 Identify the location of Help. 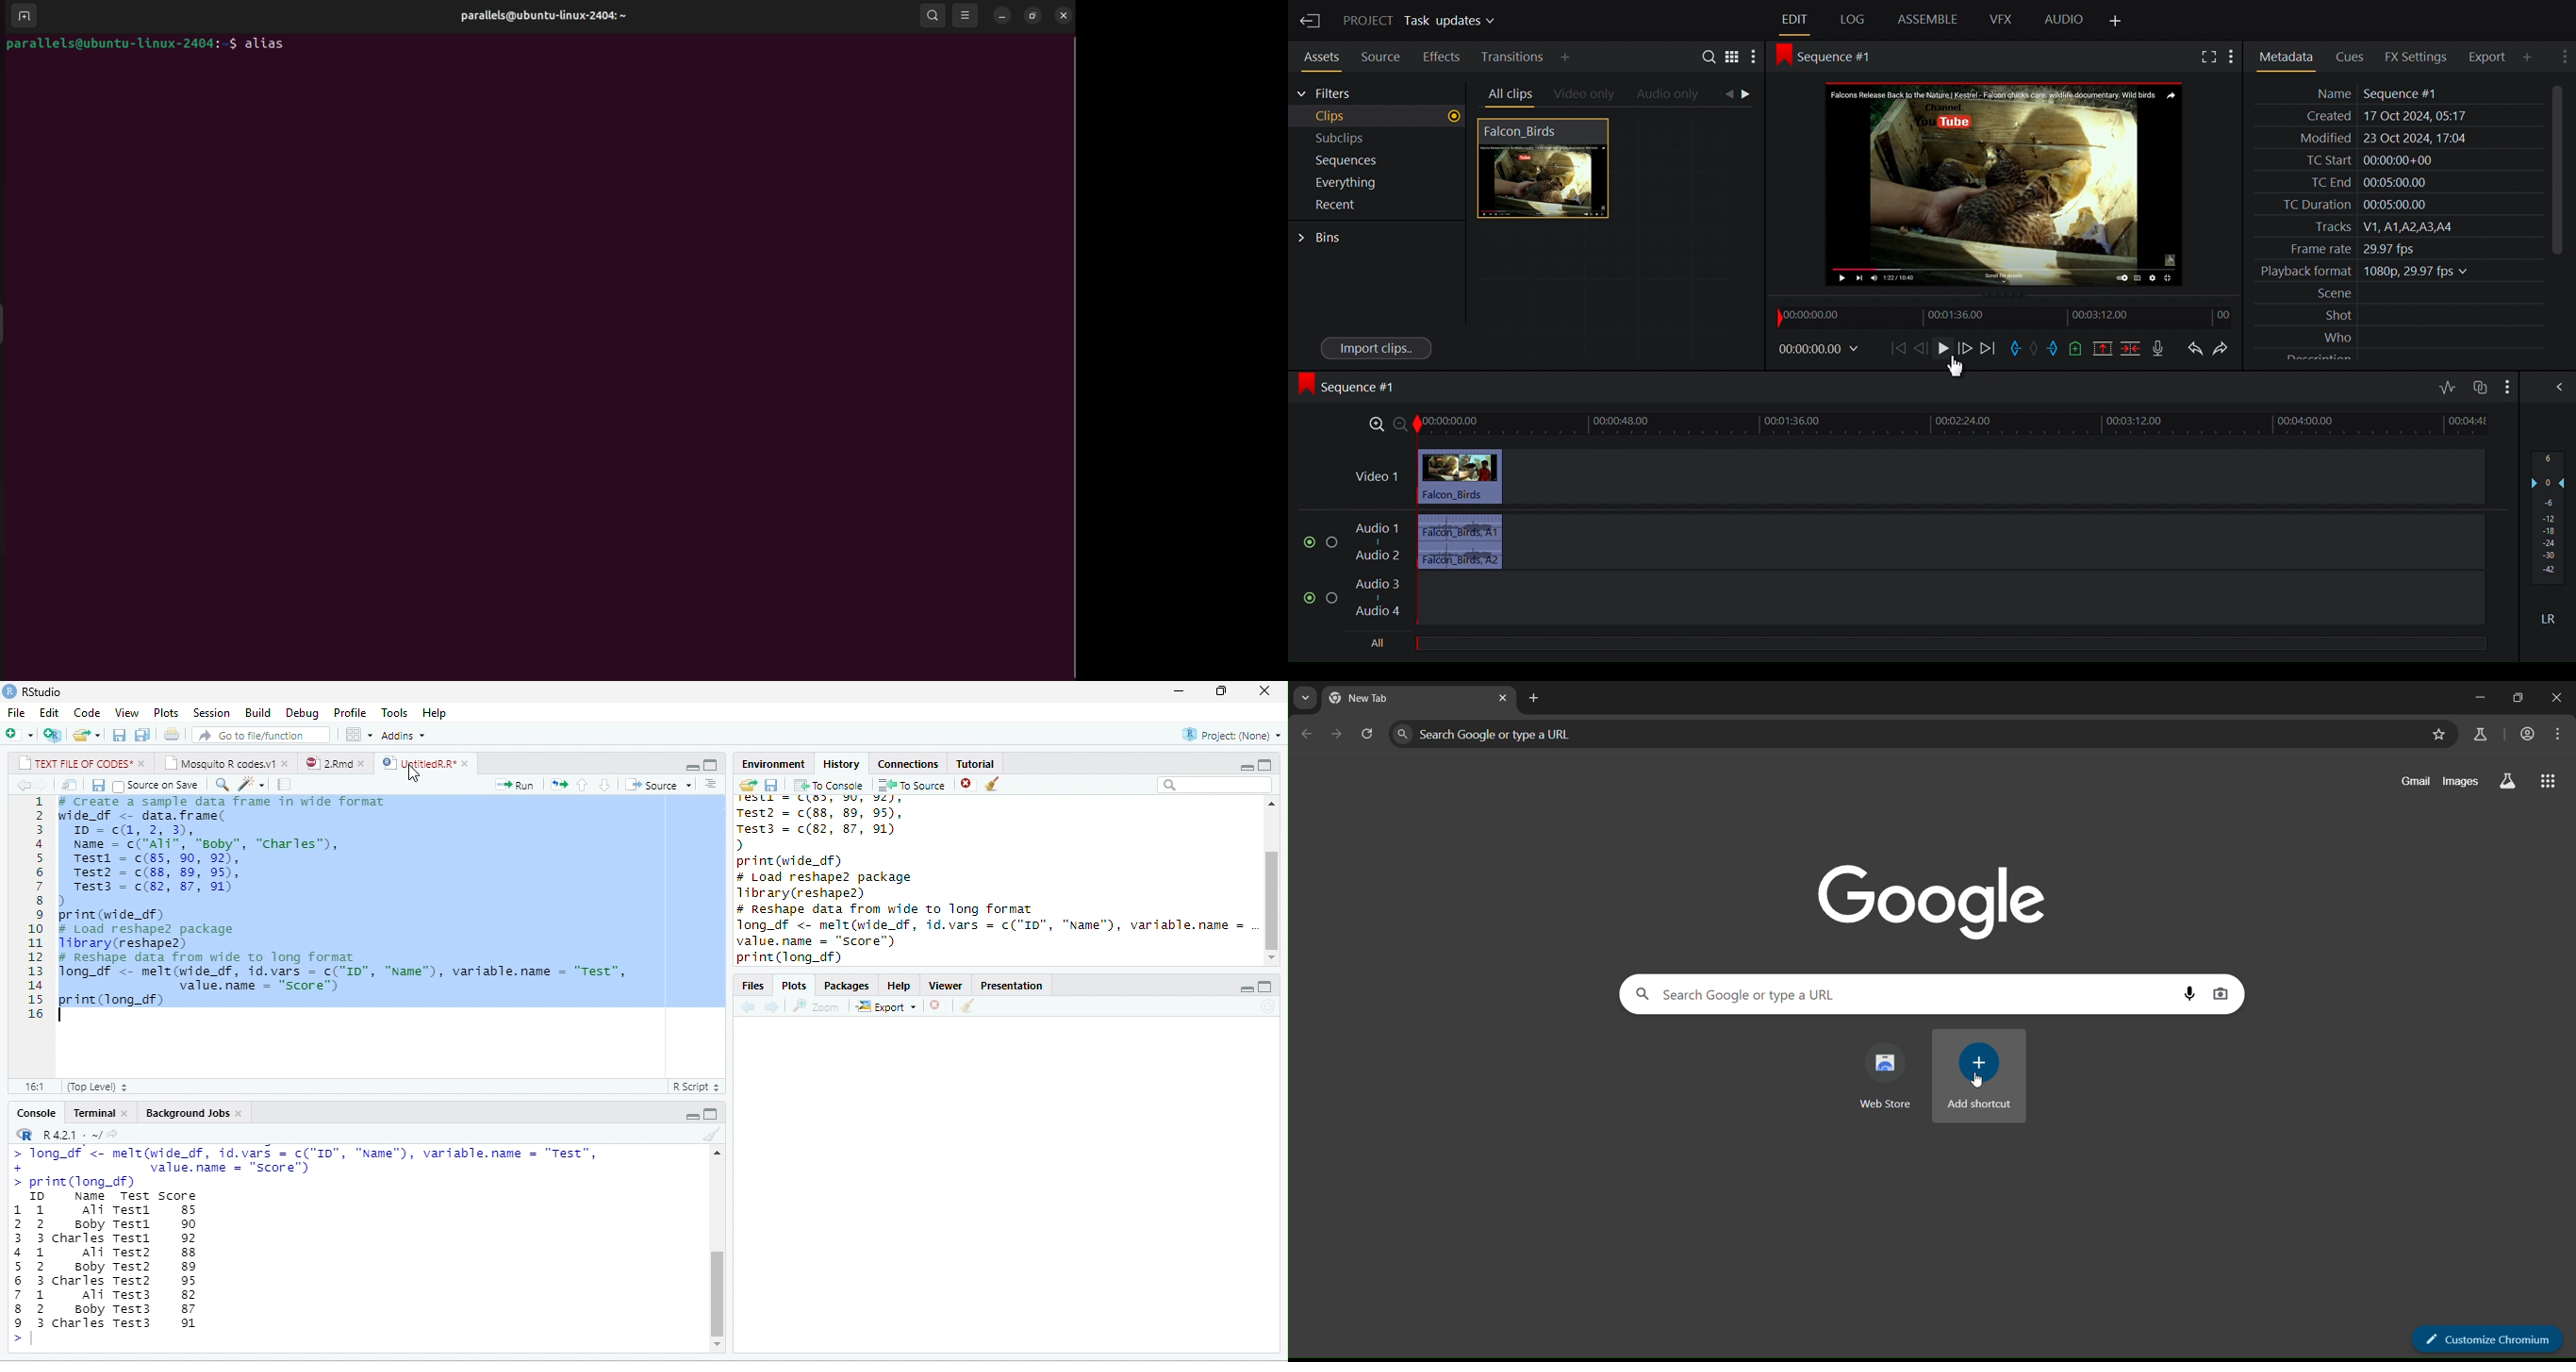
(900, 986).